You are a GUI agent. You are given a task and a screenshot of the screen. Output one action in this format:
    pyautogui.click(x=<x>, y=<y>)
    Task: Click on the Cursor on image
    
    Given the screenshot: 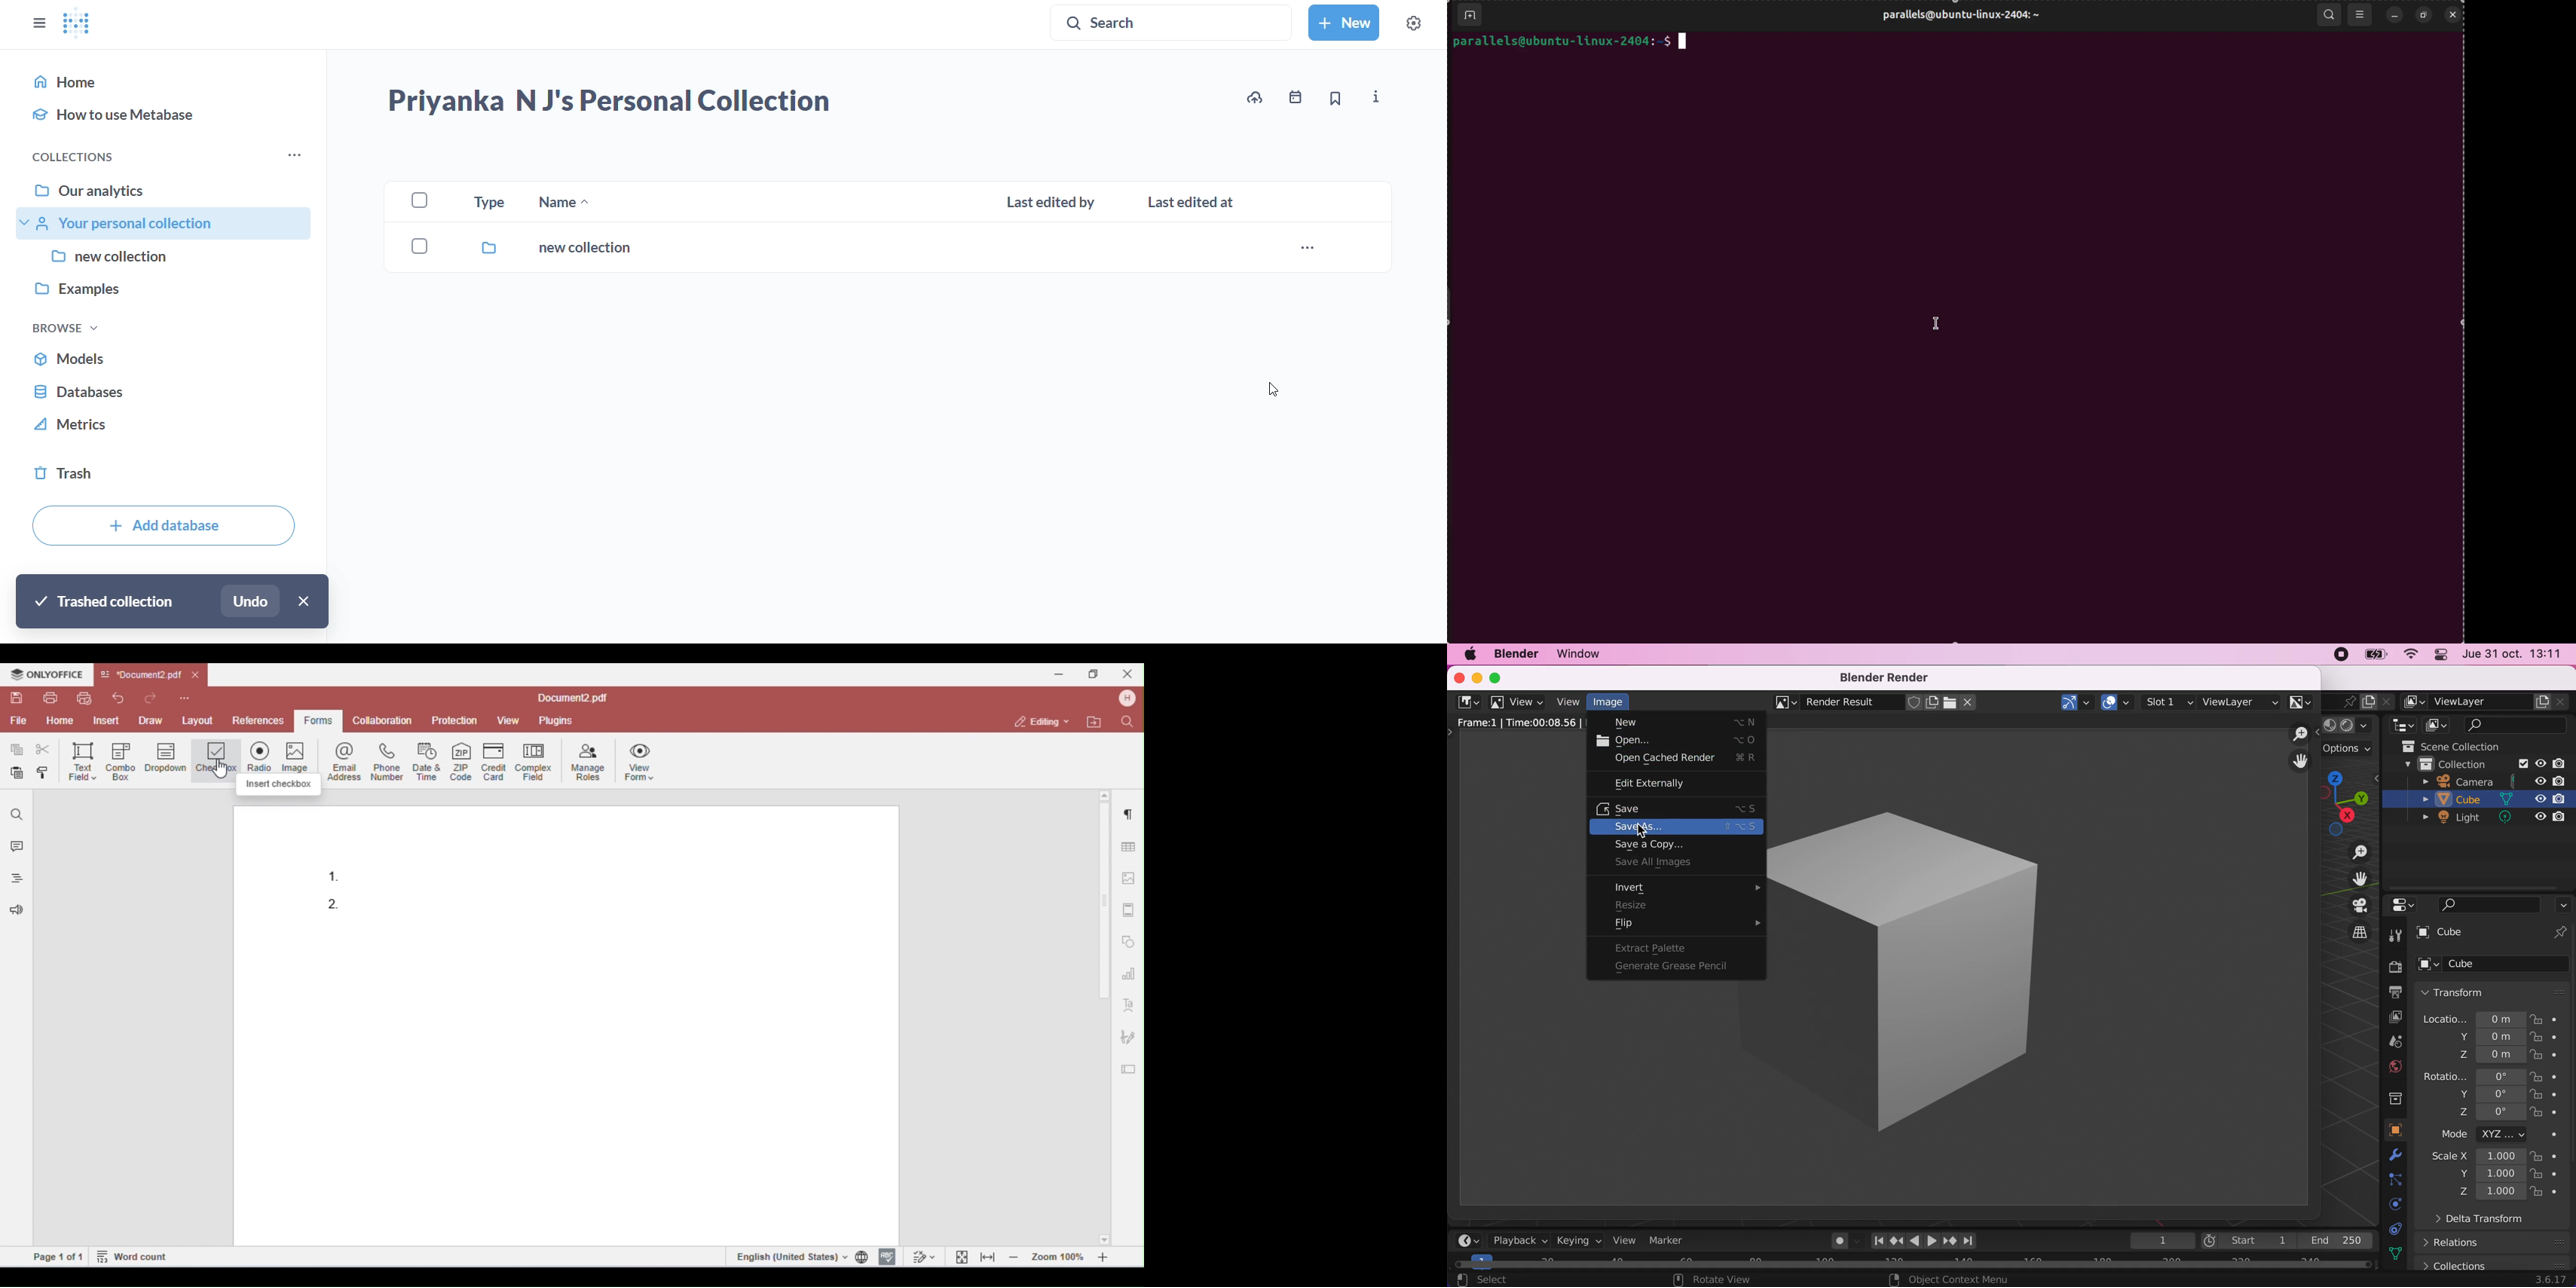 What is the action you would take?
    pyautogui.click(x=1612, y=704)
    